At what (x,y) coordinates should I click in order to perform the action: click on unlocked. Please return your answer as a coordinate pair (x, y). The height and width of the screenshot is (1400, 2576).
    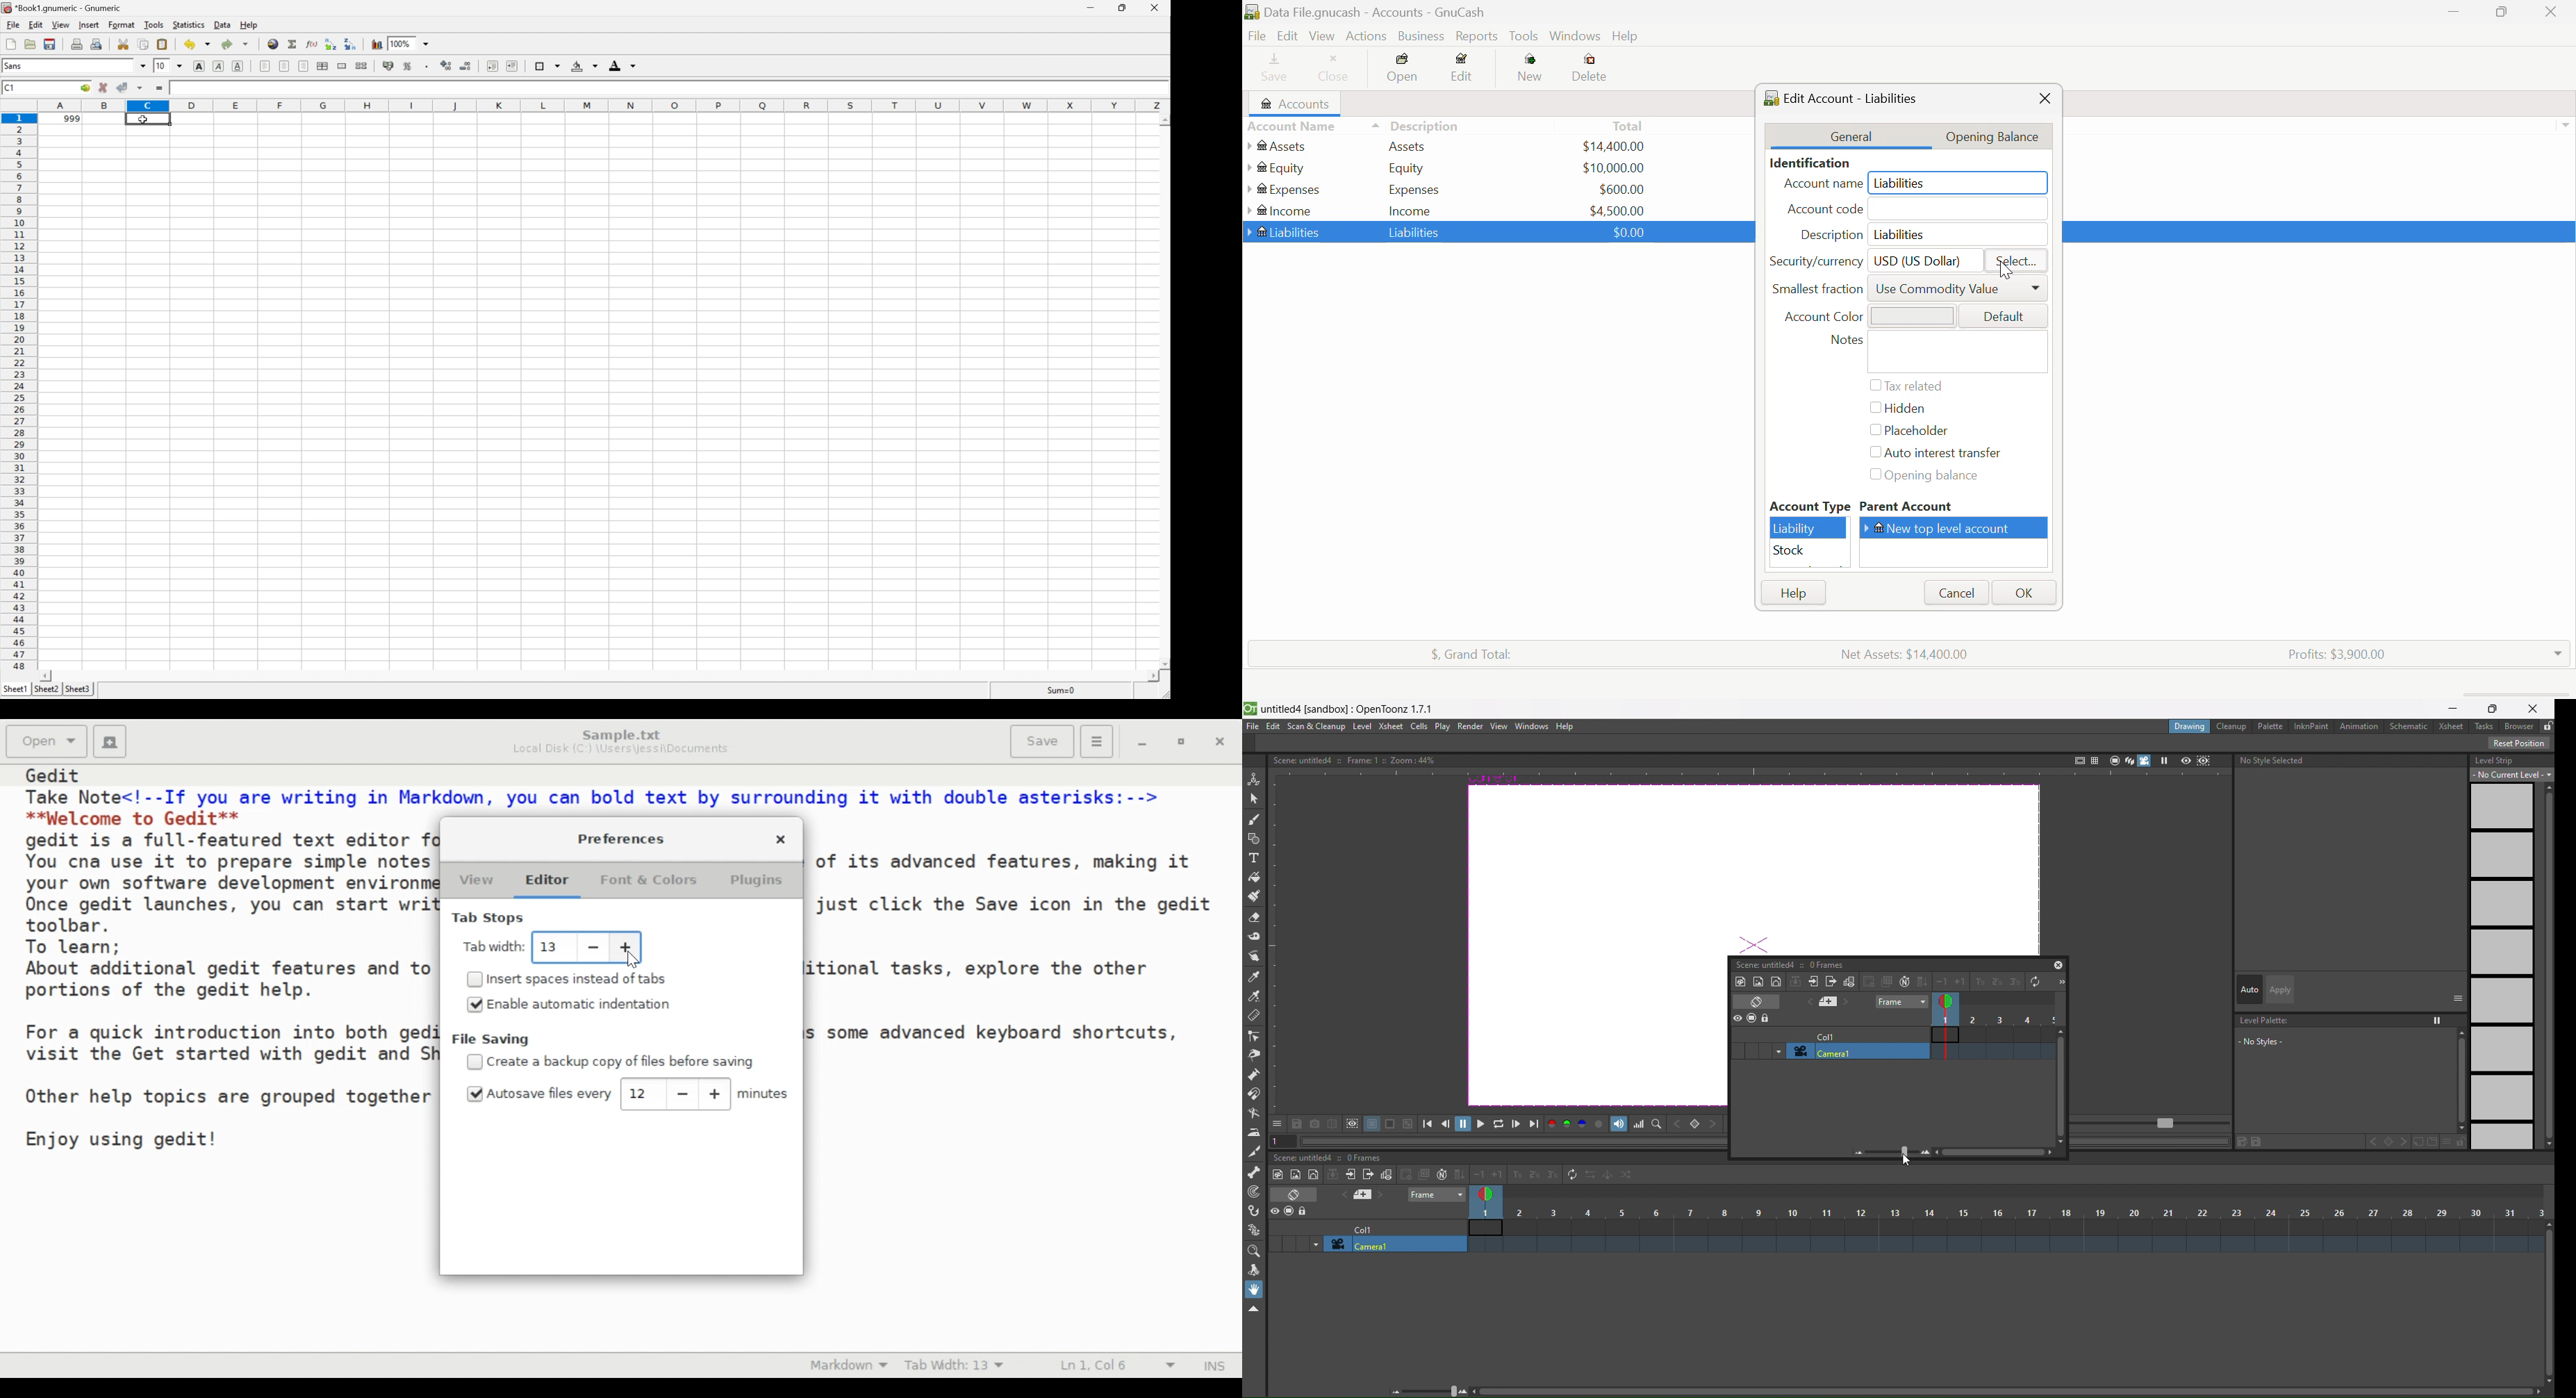
    Looking at the image, I should click on (2547, 724).